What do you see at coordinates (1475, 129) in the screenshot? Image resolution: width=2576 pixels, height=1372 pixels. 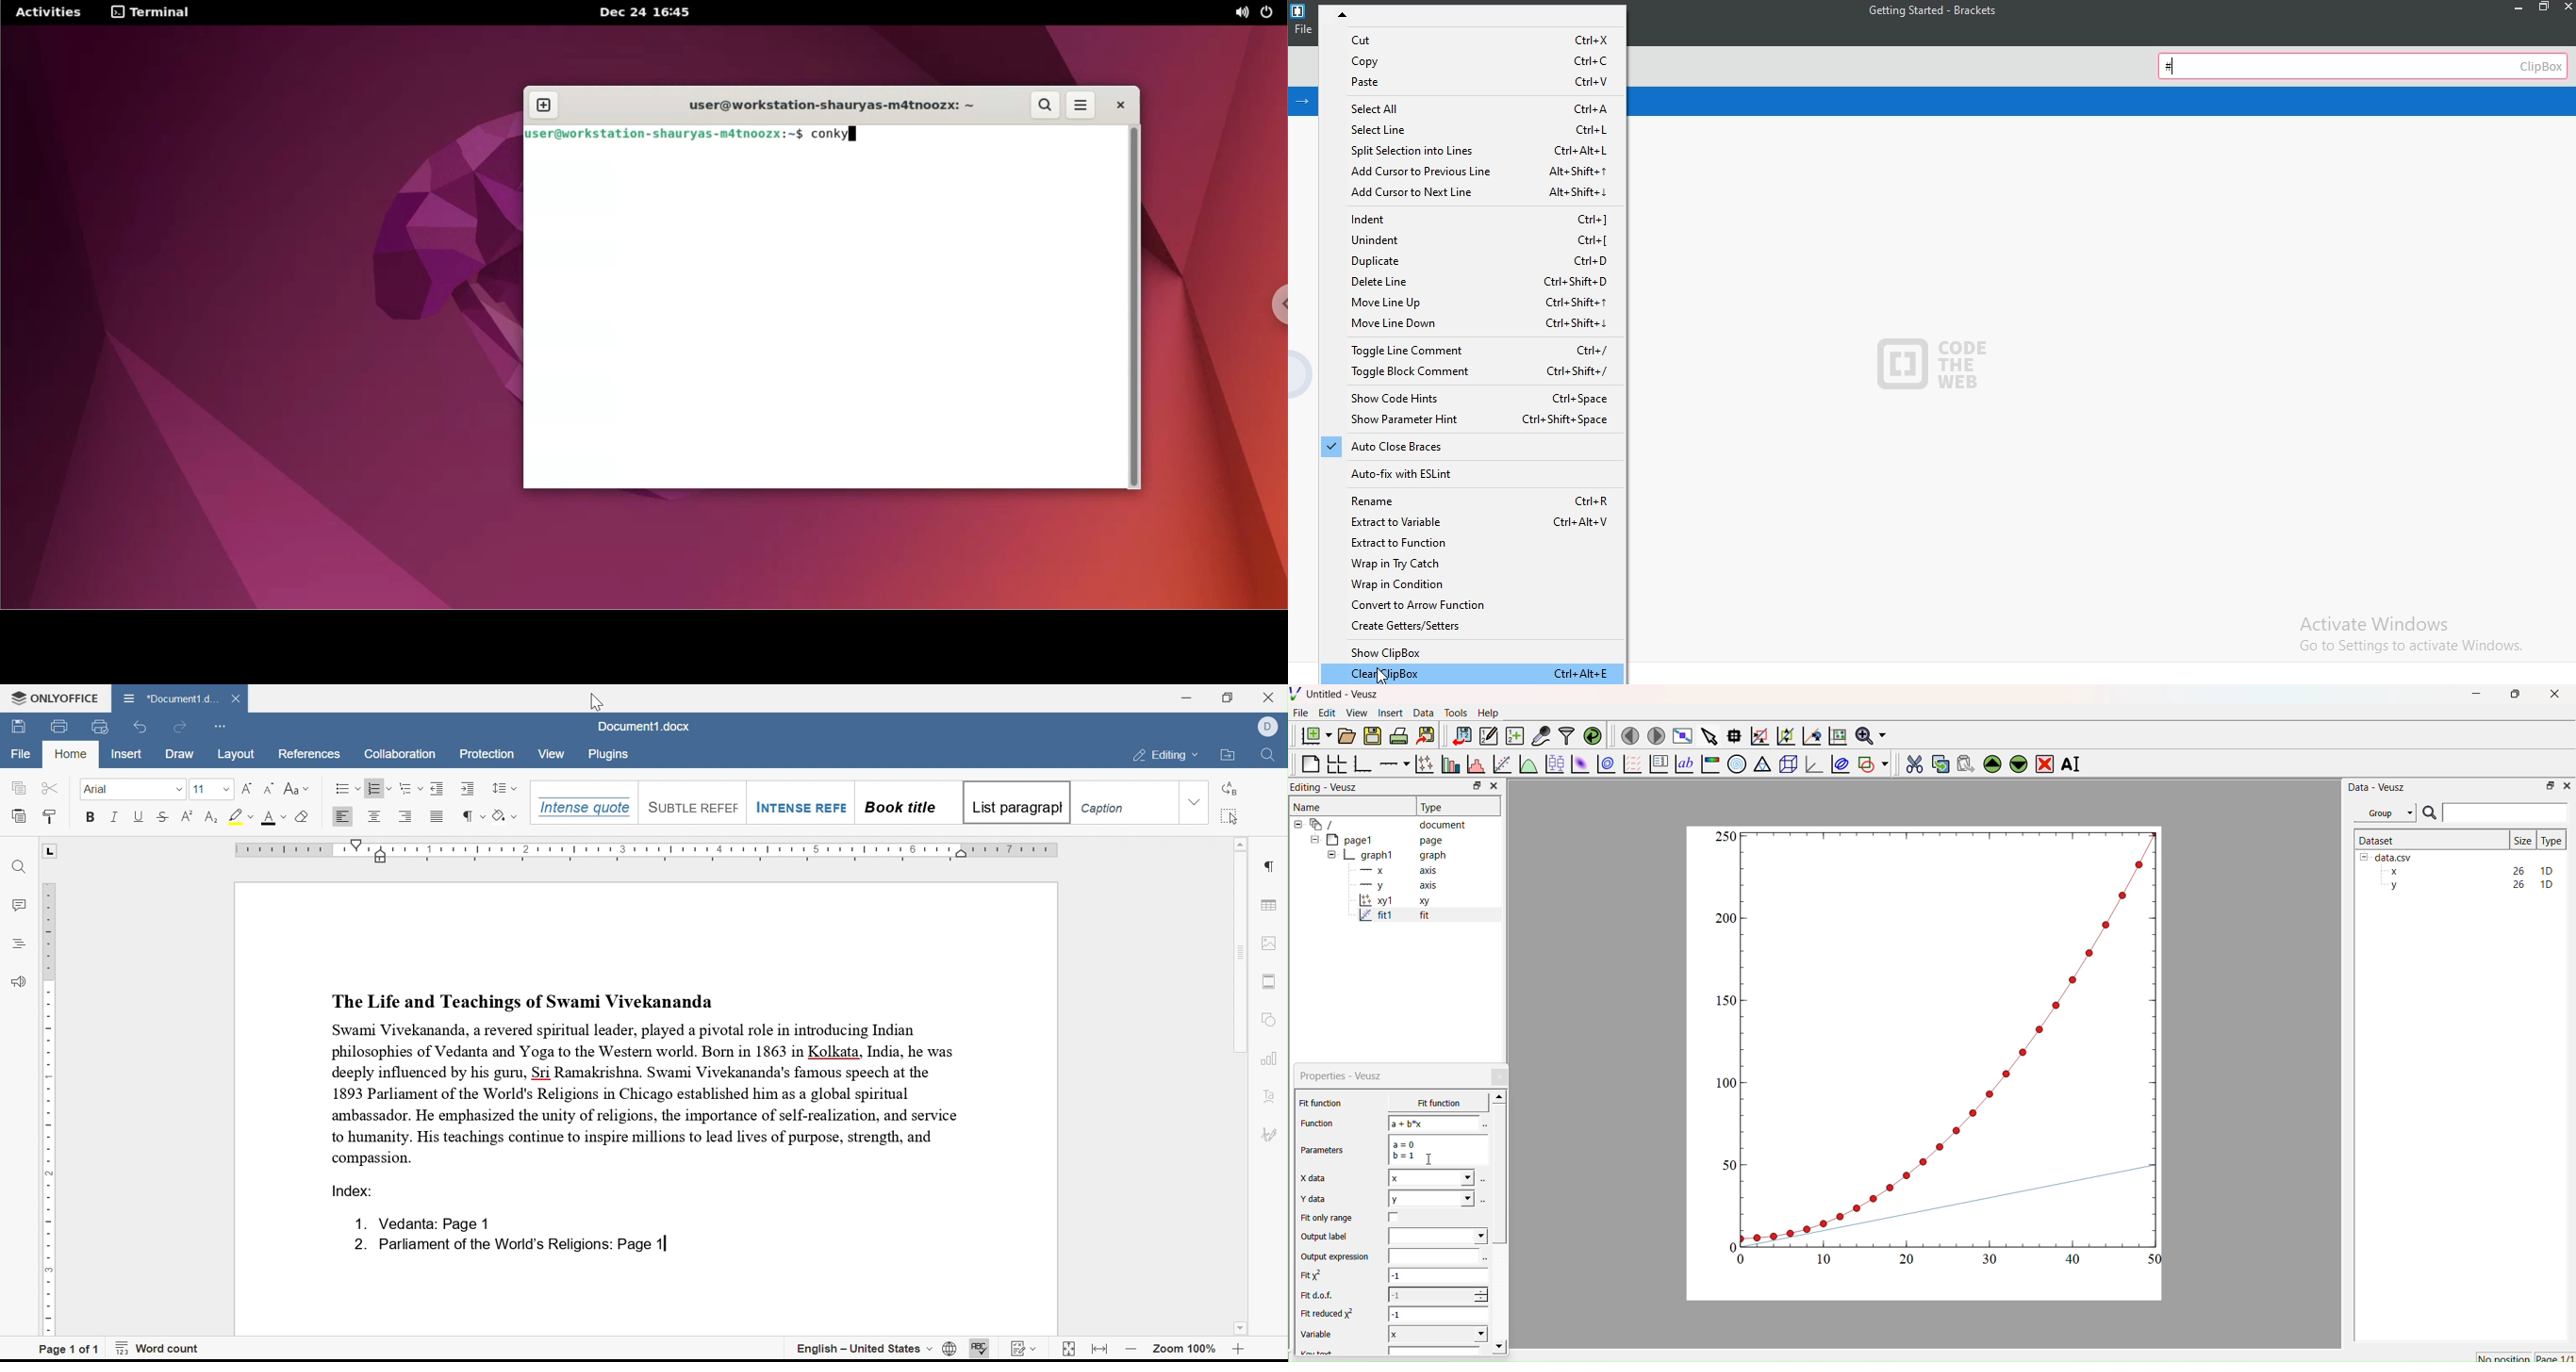 I see `Select Line` at bounding box center [1475, 129].